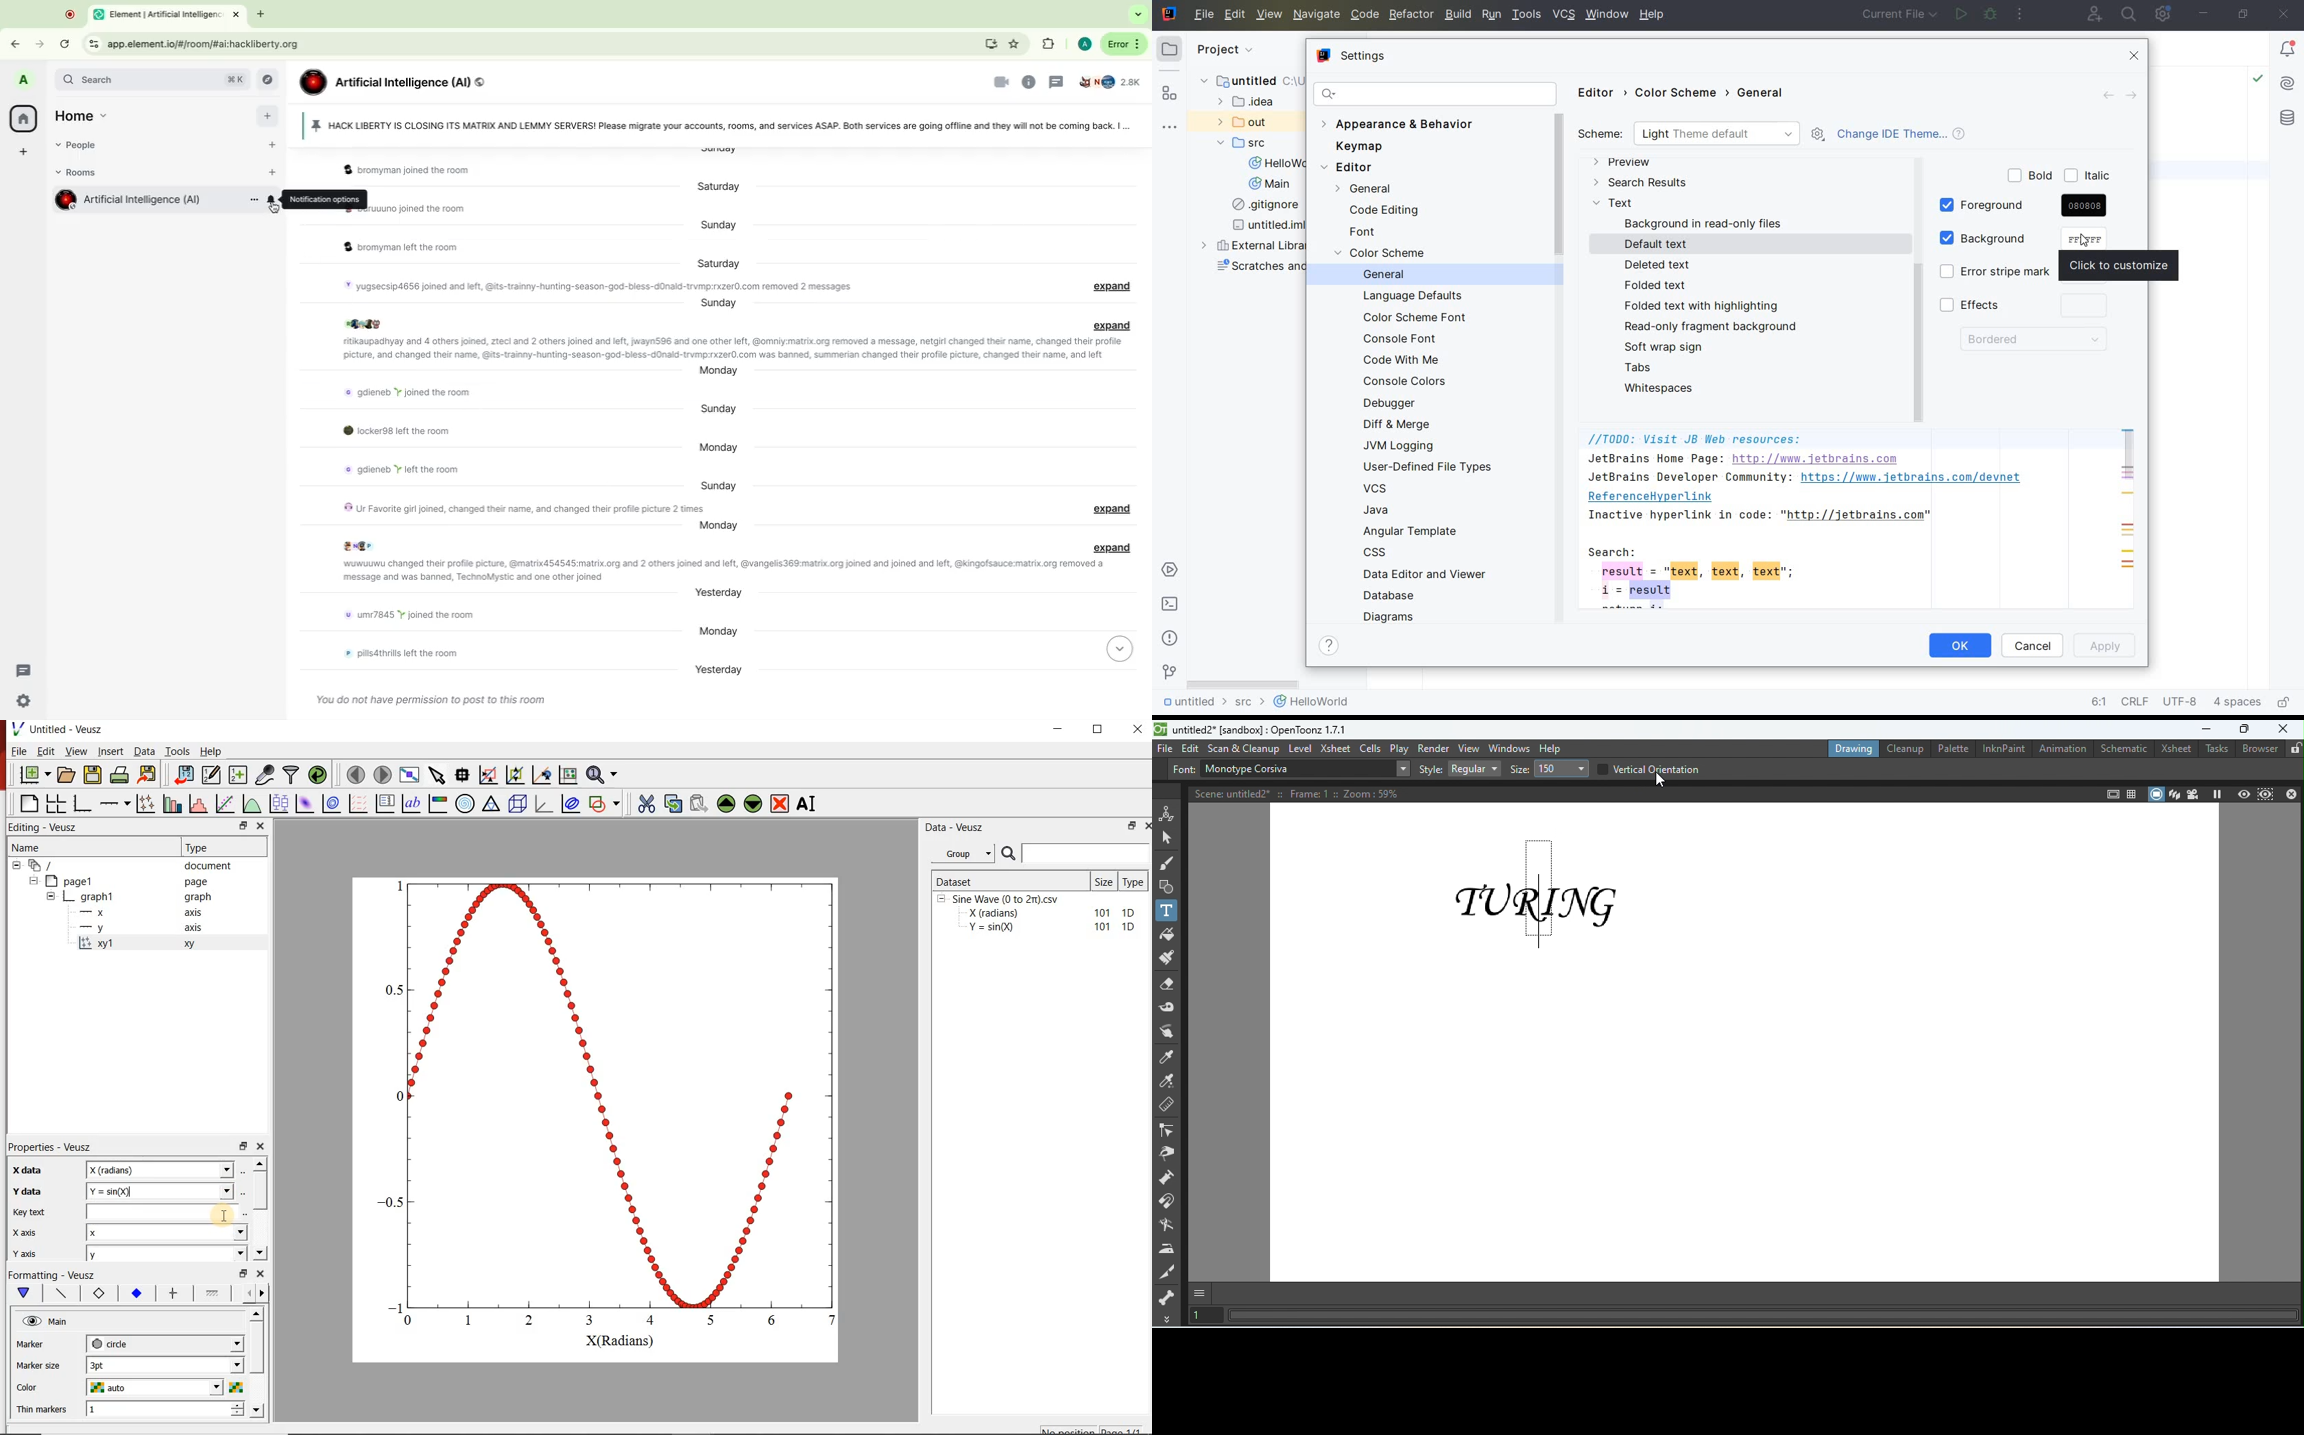 This screenshot has height=1456, width=2324. Describe the element at coordinates (2291, 794) in the screenshot. I see `Close` at that location.